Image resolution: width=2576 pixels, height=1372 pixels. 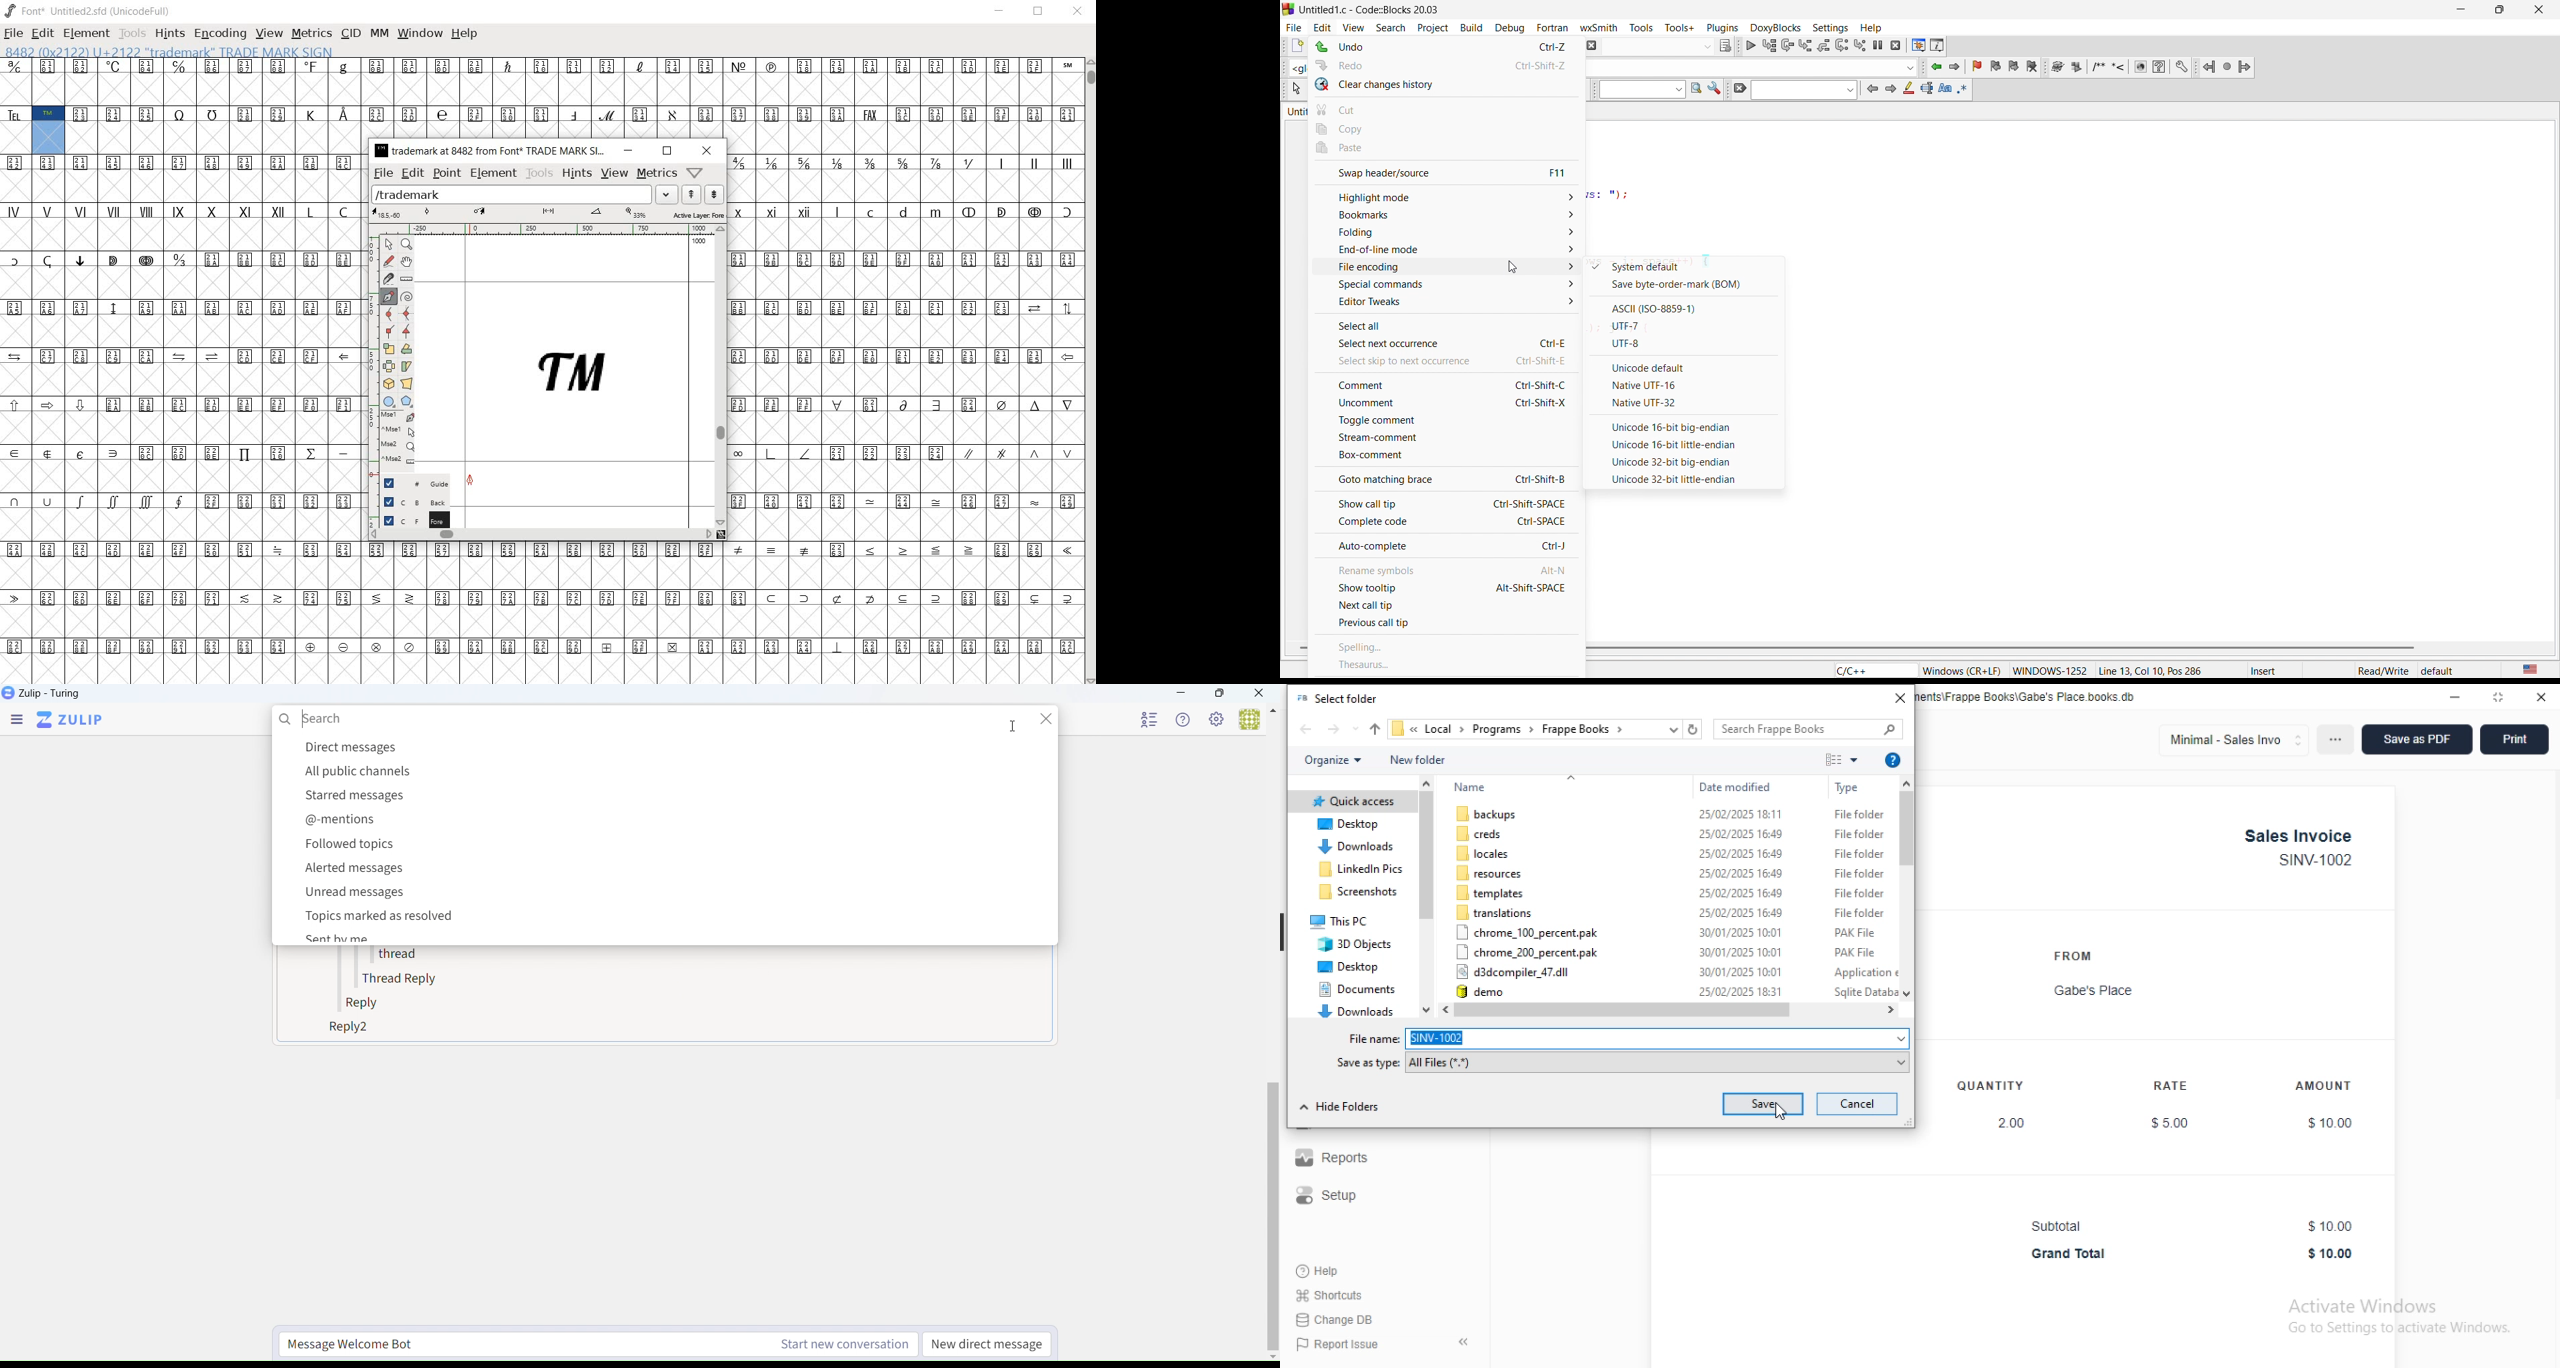 What do you see at coordinates (388, 384) in the screenshot?
I see `rotate the selection in 3D and project back to plane` at bounding box center [388, 384].